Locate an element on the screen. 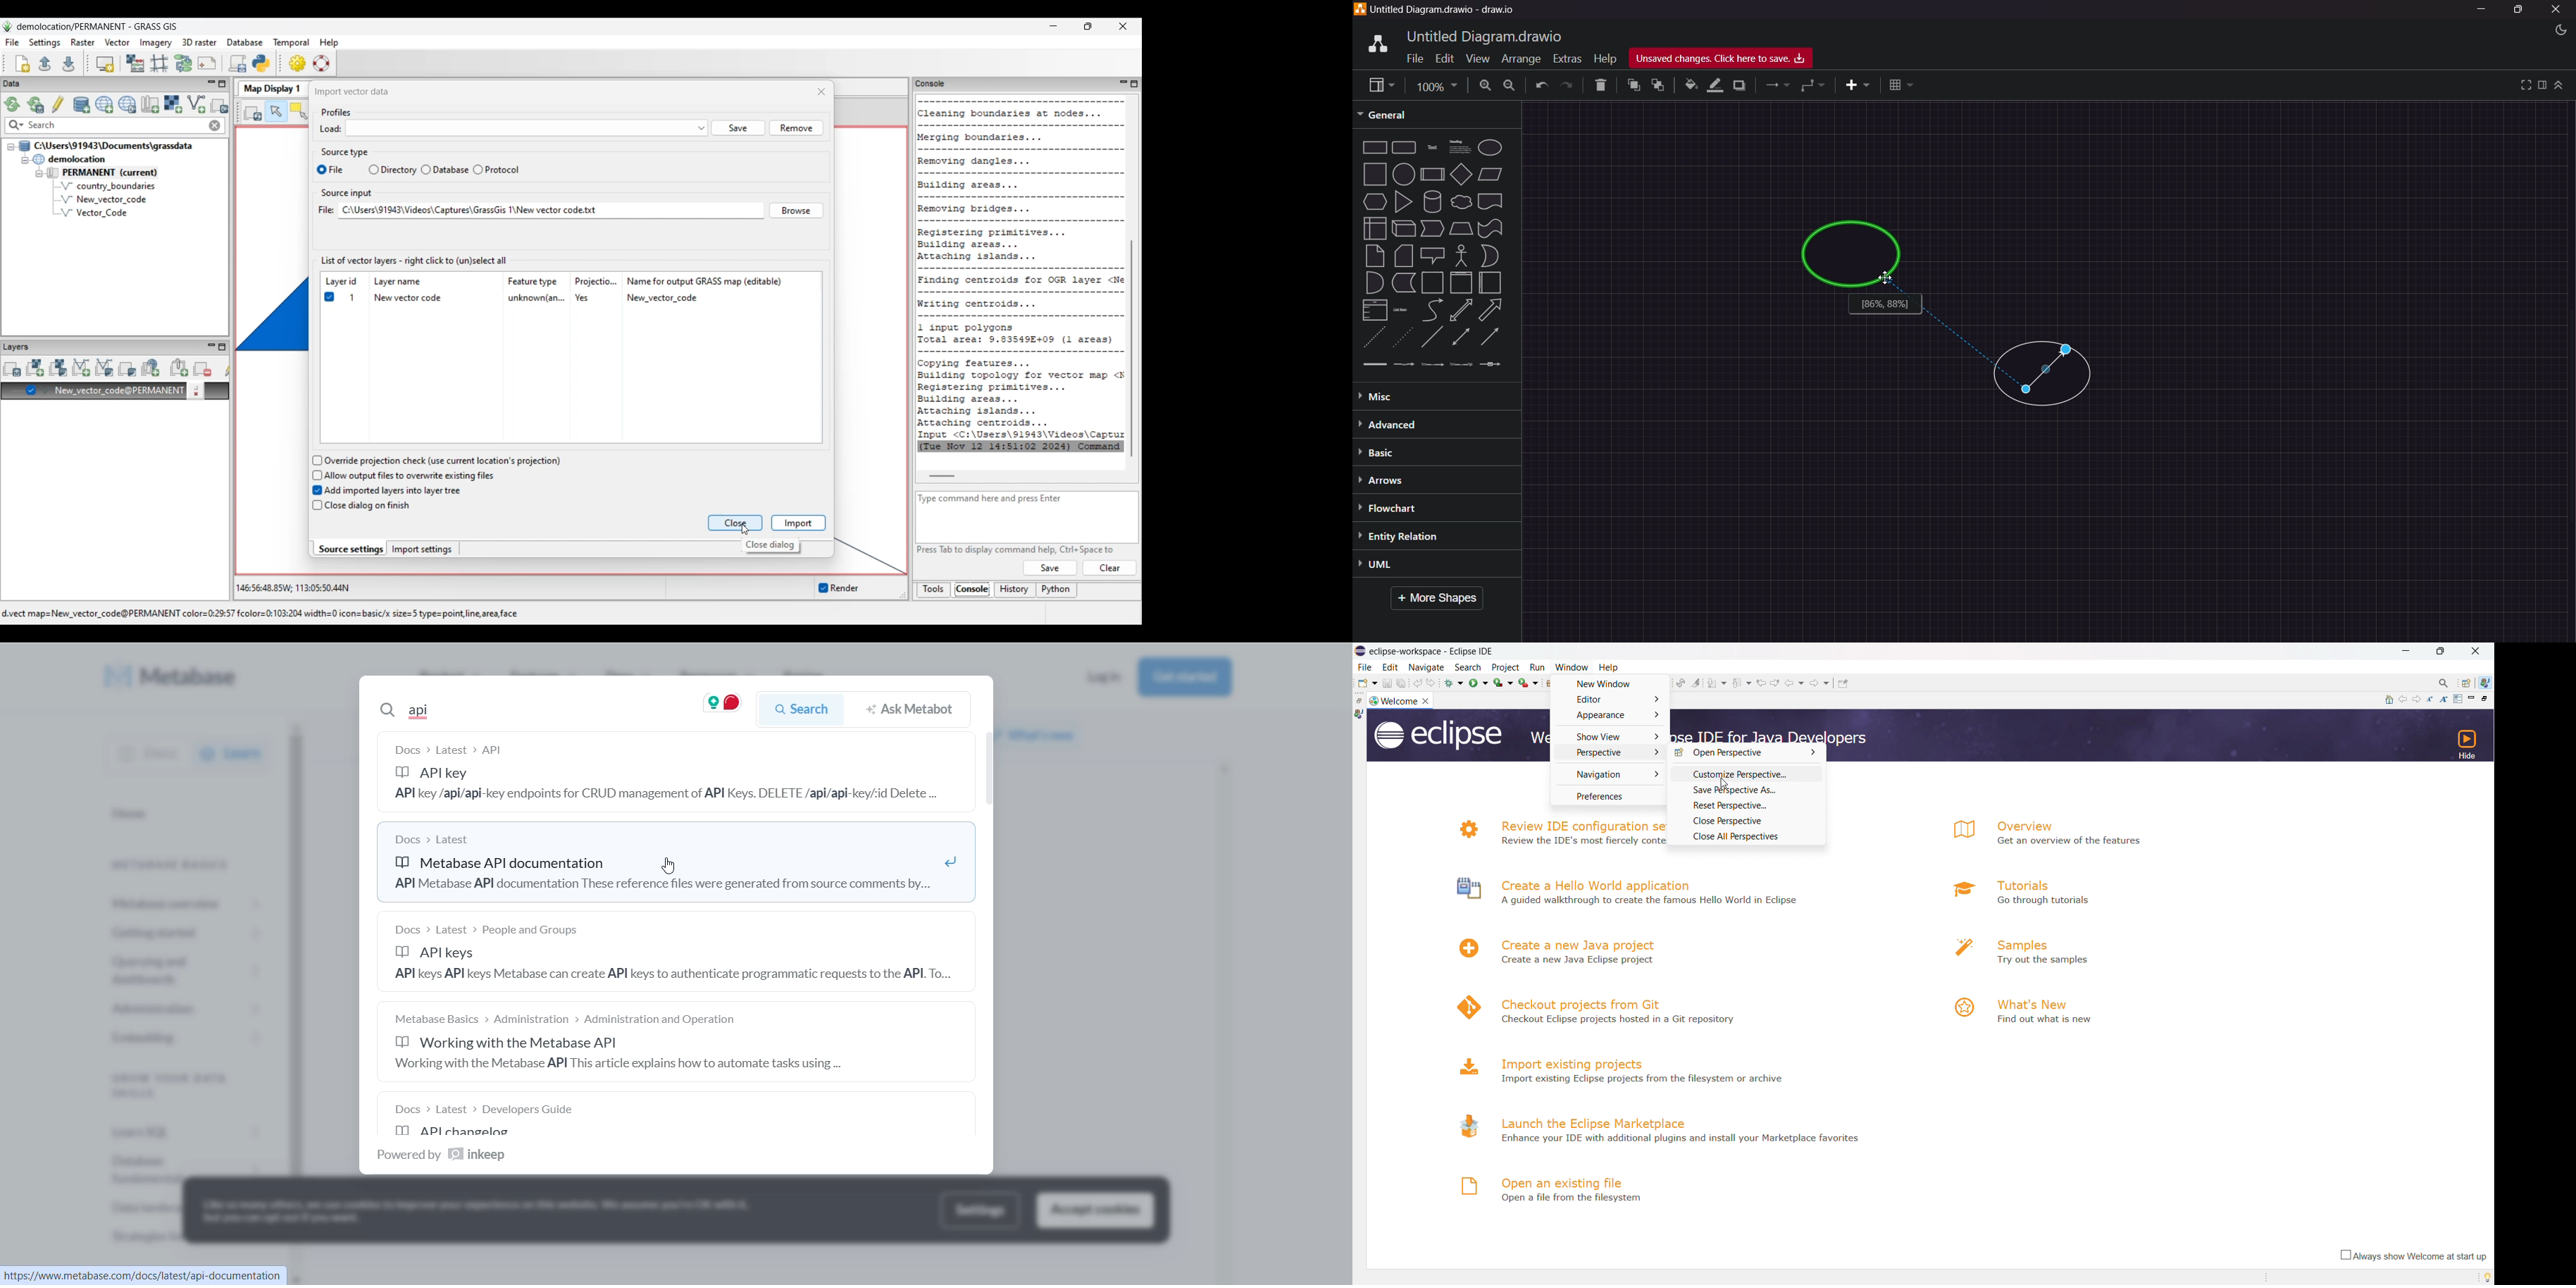 This screenshot has width=2576, height=1288. logo is located at coordinates (1960, 948).